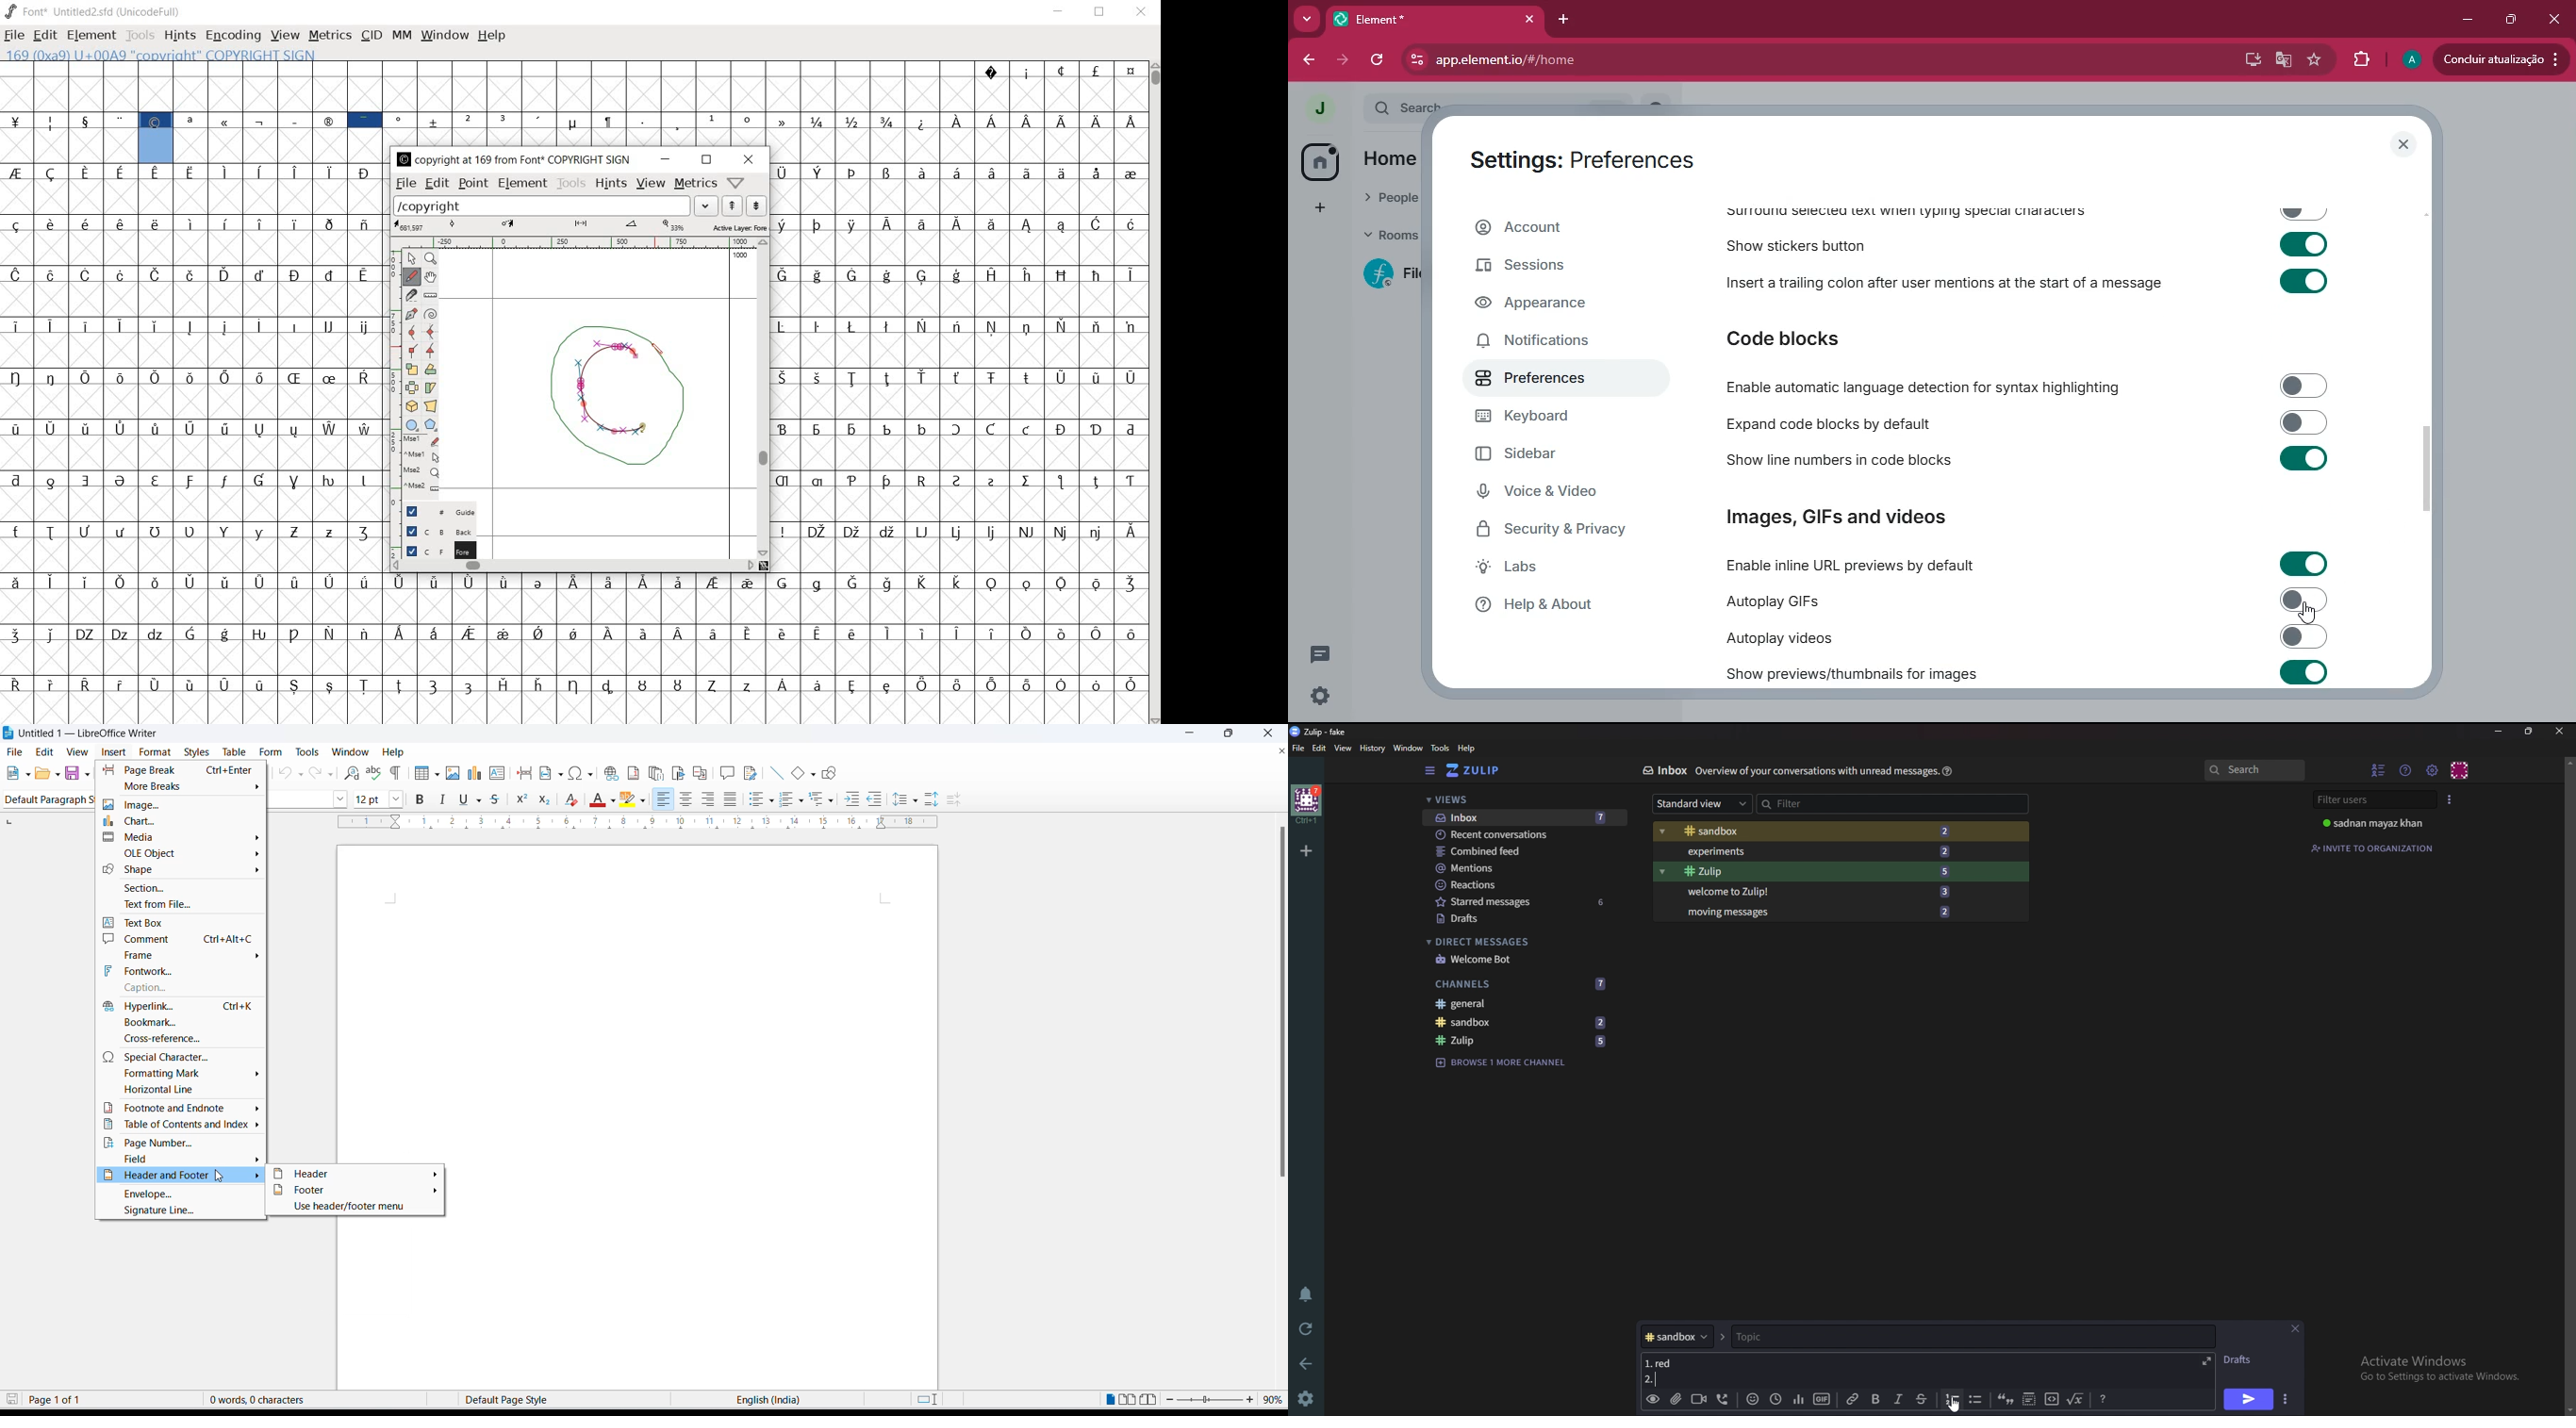 The height and width of the screenshot is (1428, 2576). What do you see at coordinates (926, 1400) in the screenshot?
I see `standard selection` at bounding box center [926, 1400].